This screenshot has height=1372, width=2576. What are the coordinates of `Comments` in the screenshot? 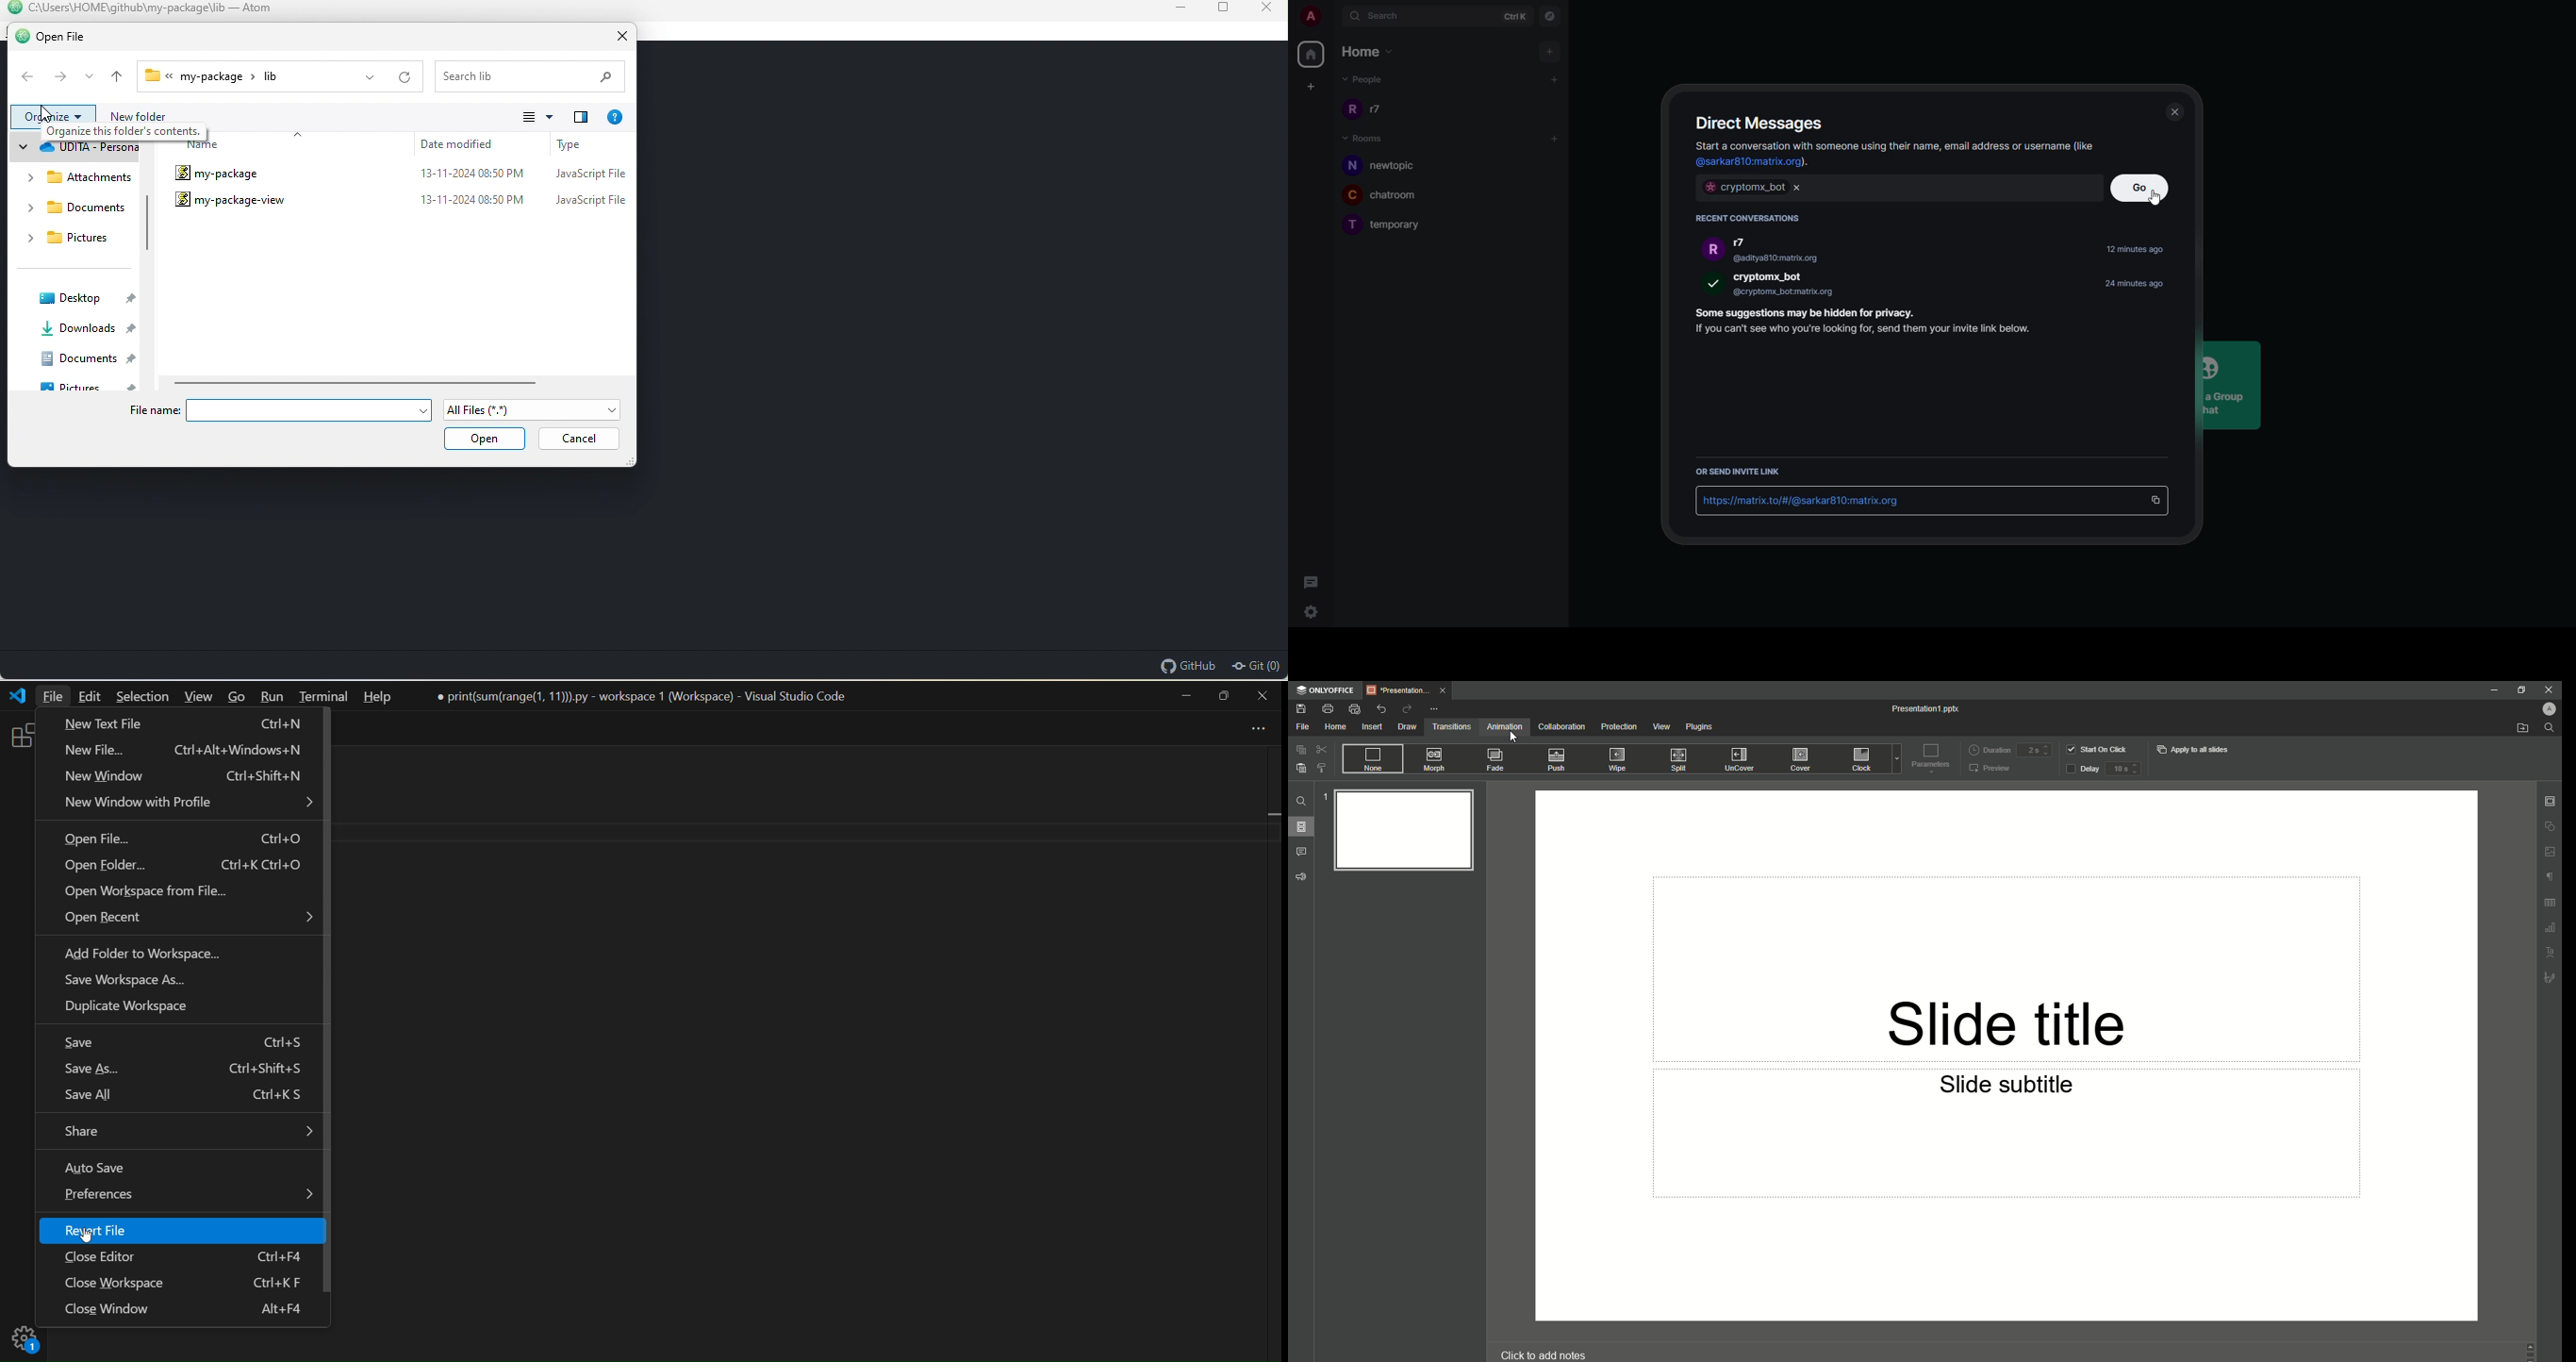 It's located at (1302, 851).